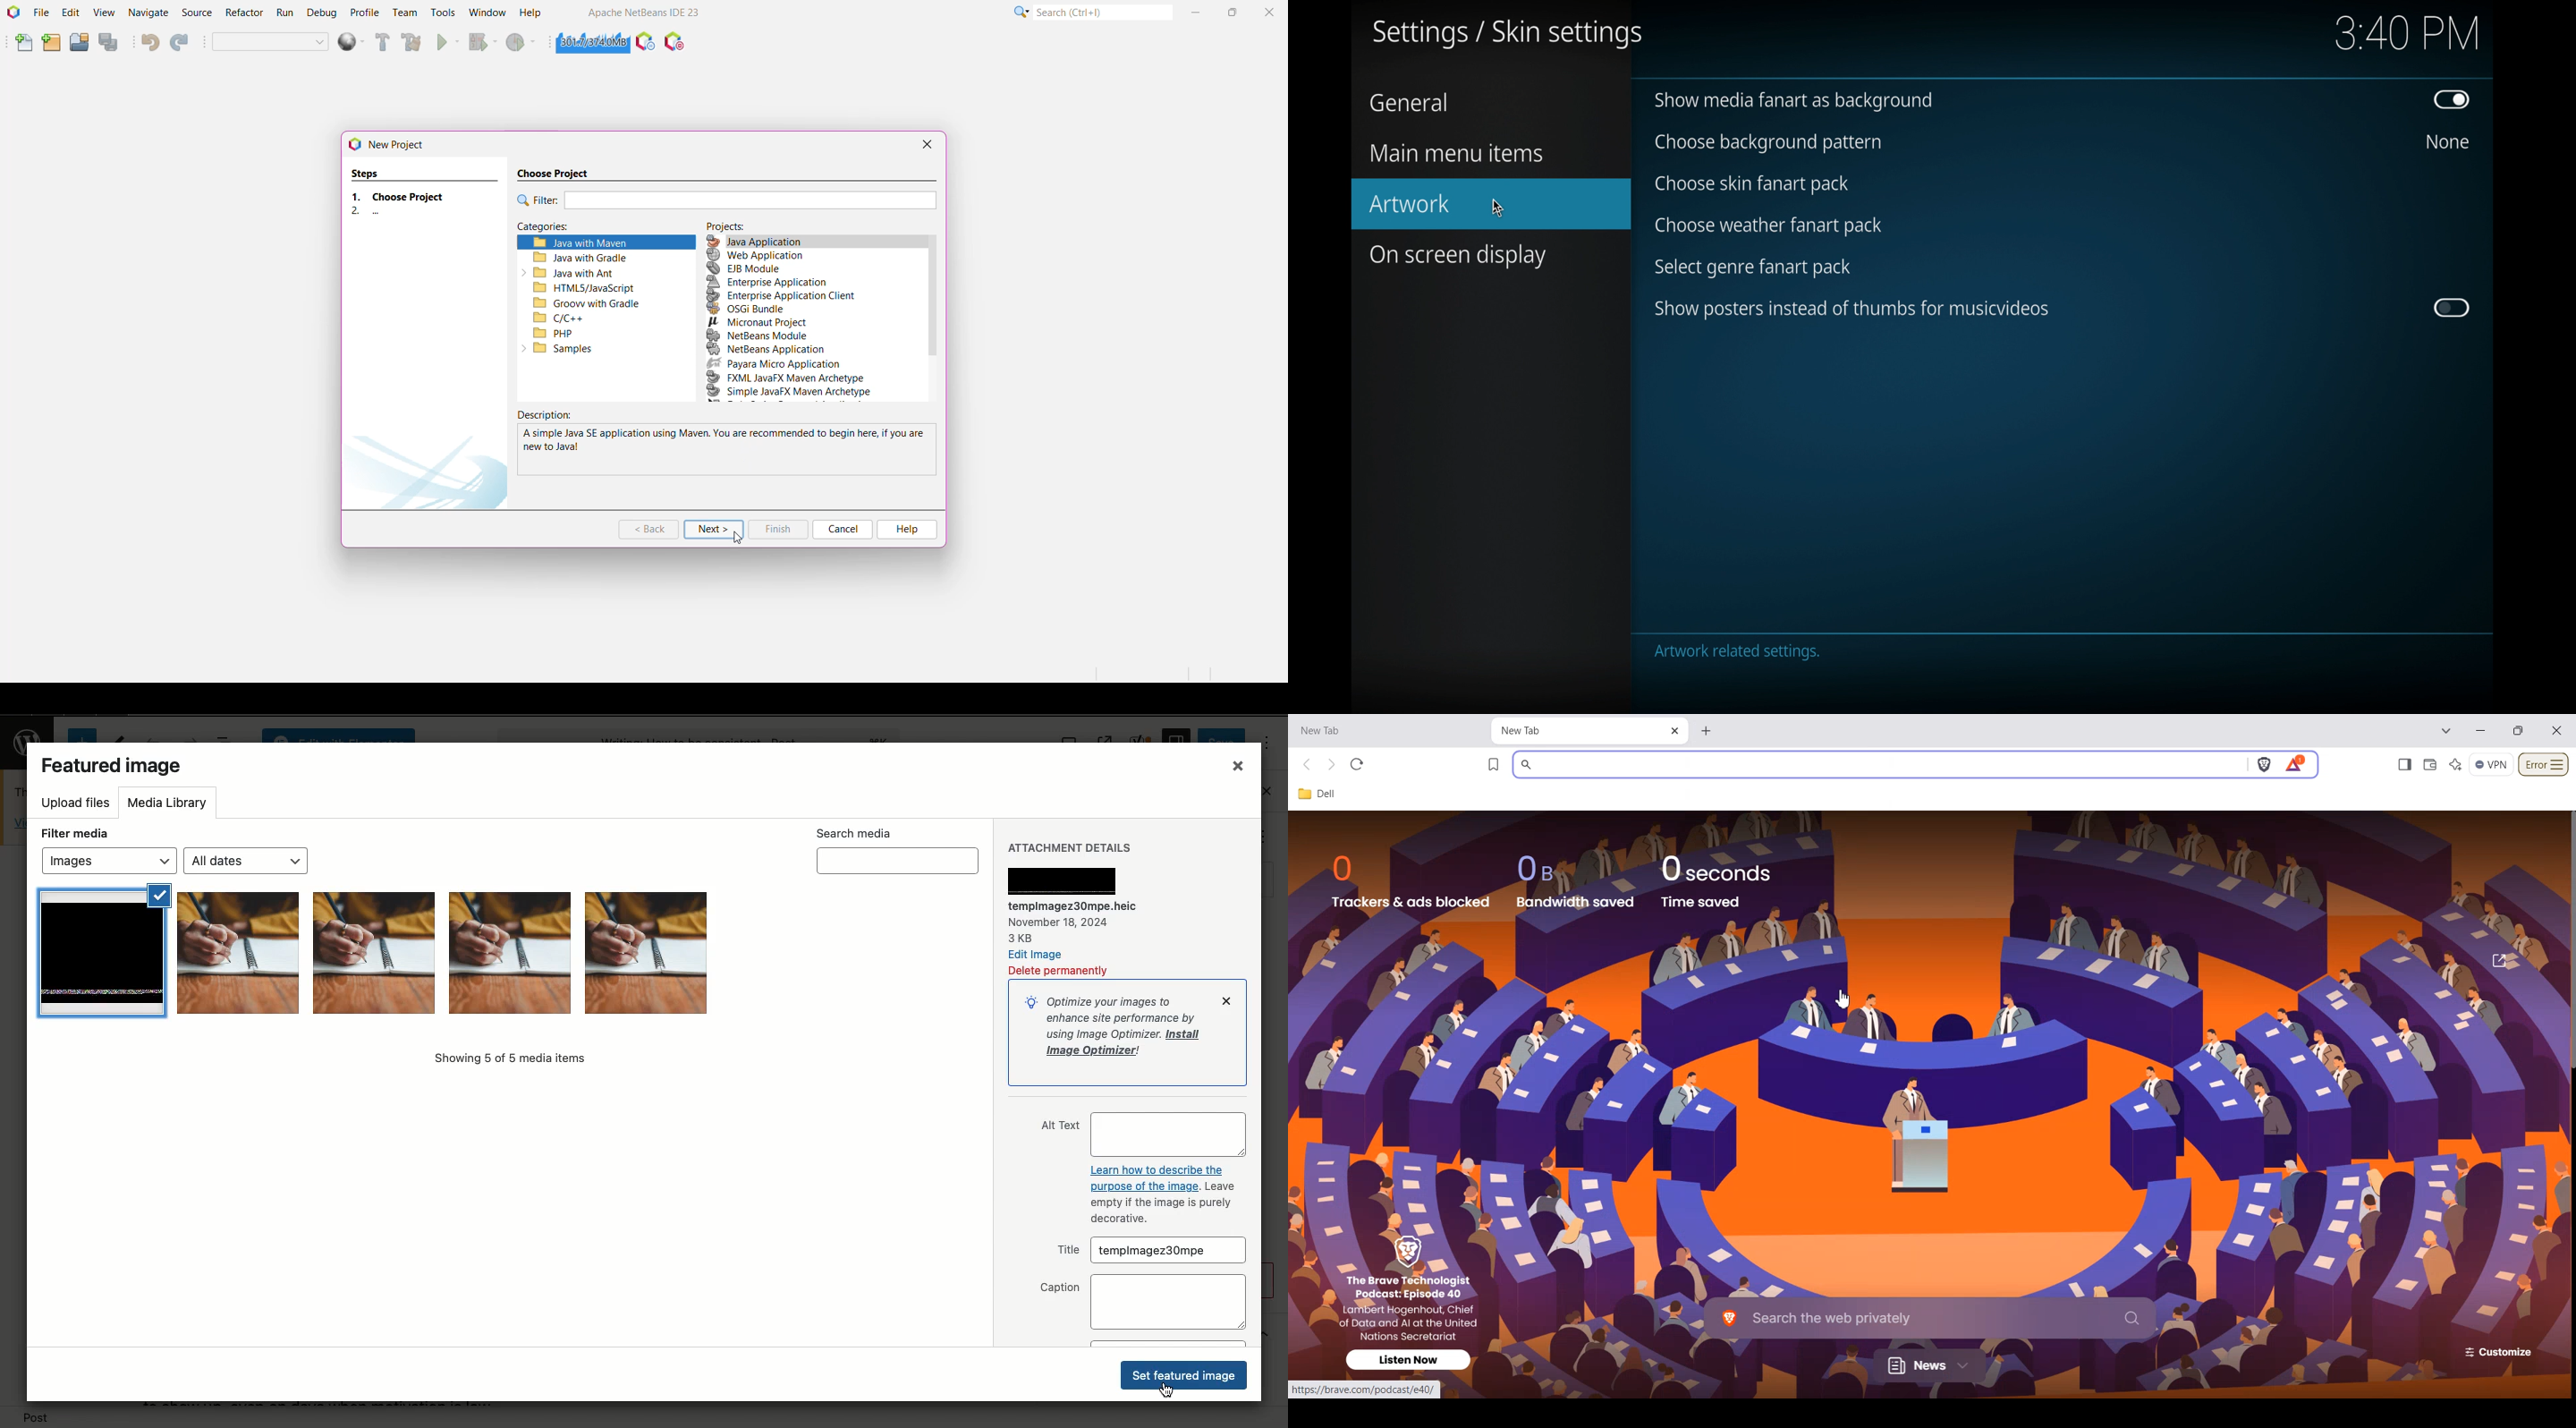 This screenshot has width=2576, height=1428. What do you see at coordinates (2429, 764) in the screenshot?
I see `Wallet` at bounding box center [2429, 764].